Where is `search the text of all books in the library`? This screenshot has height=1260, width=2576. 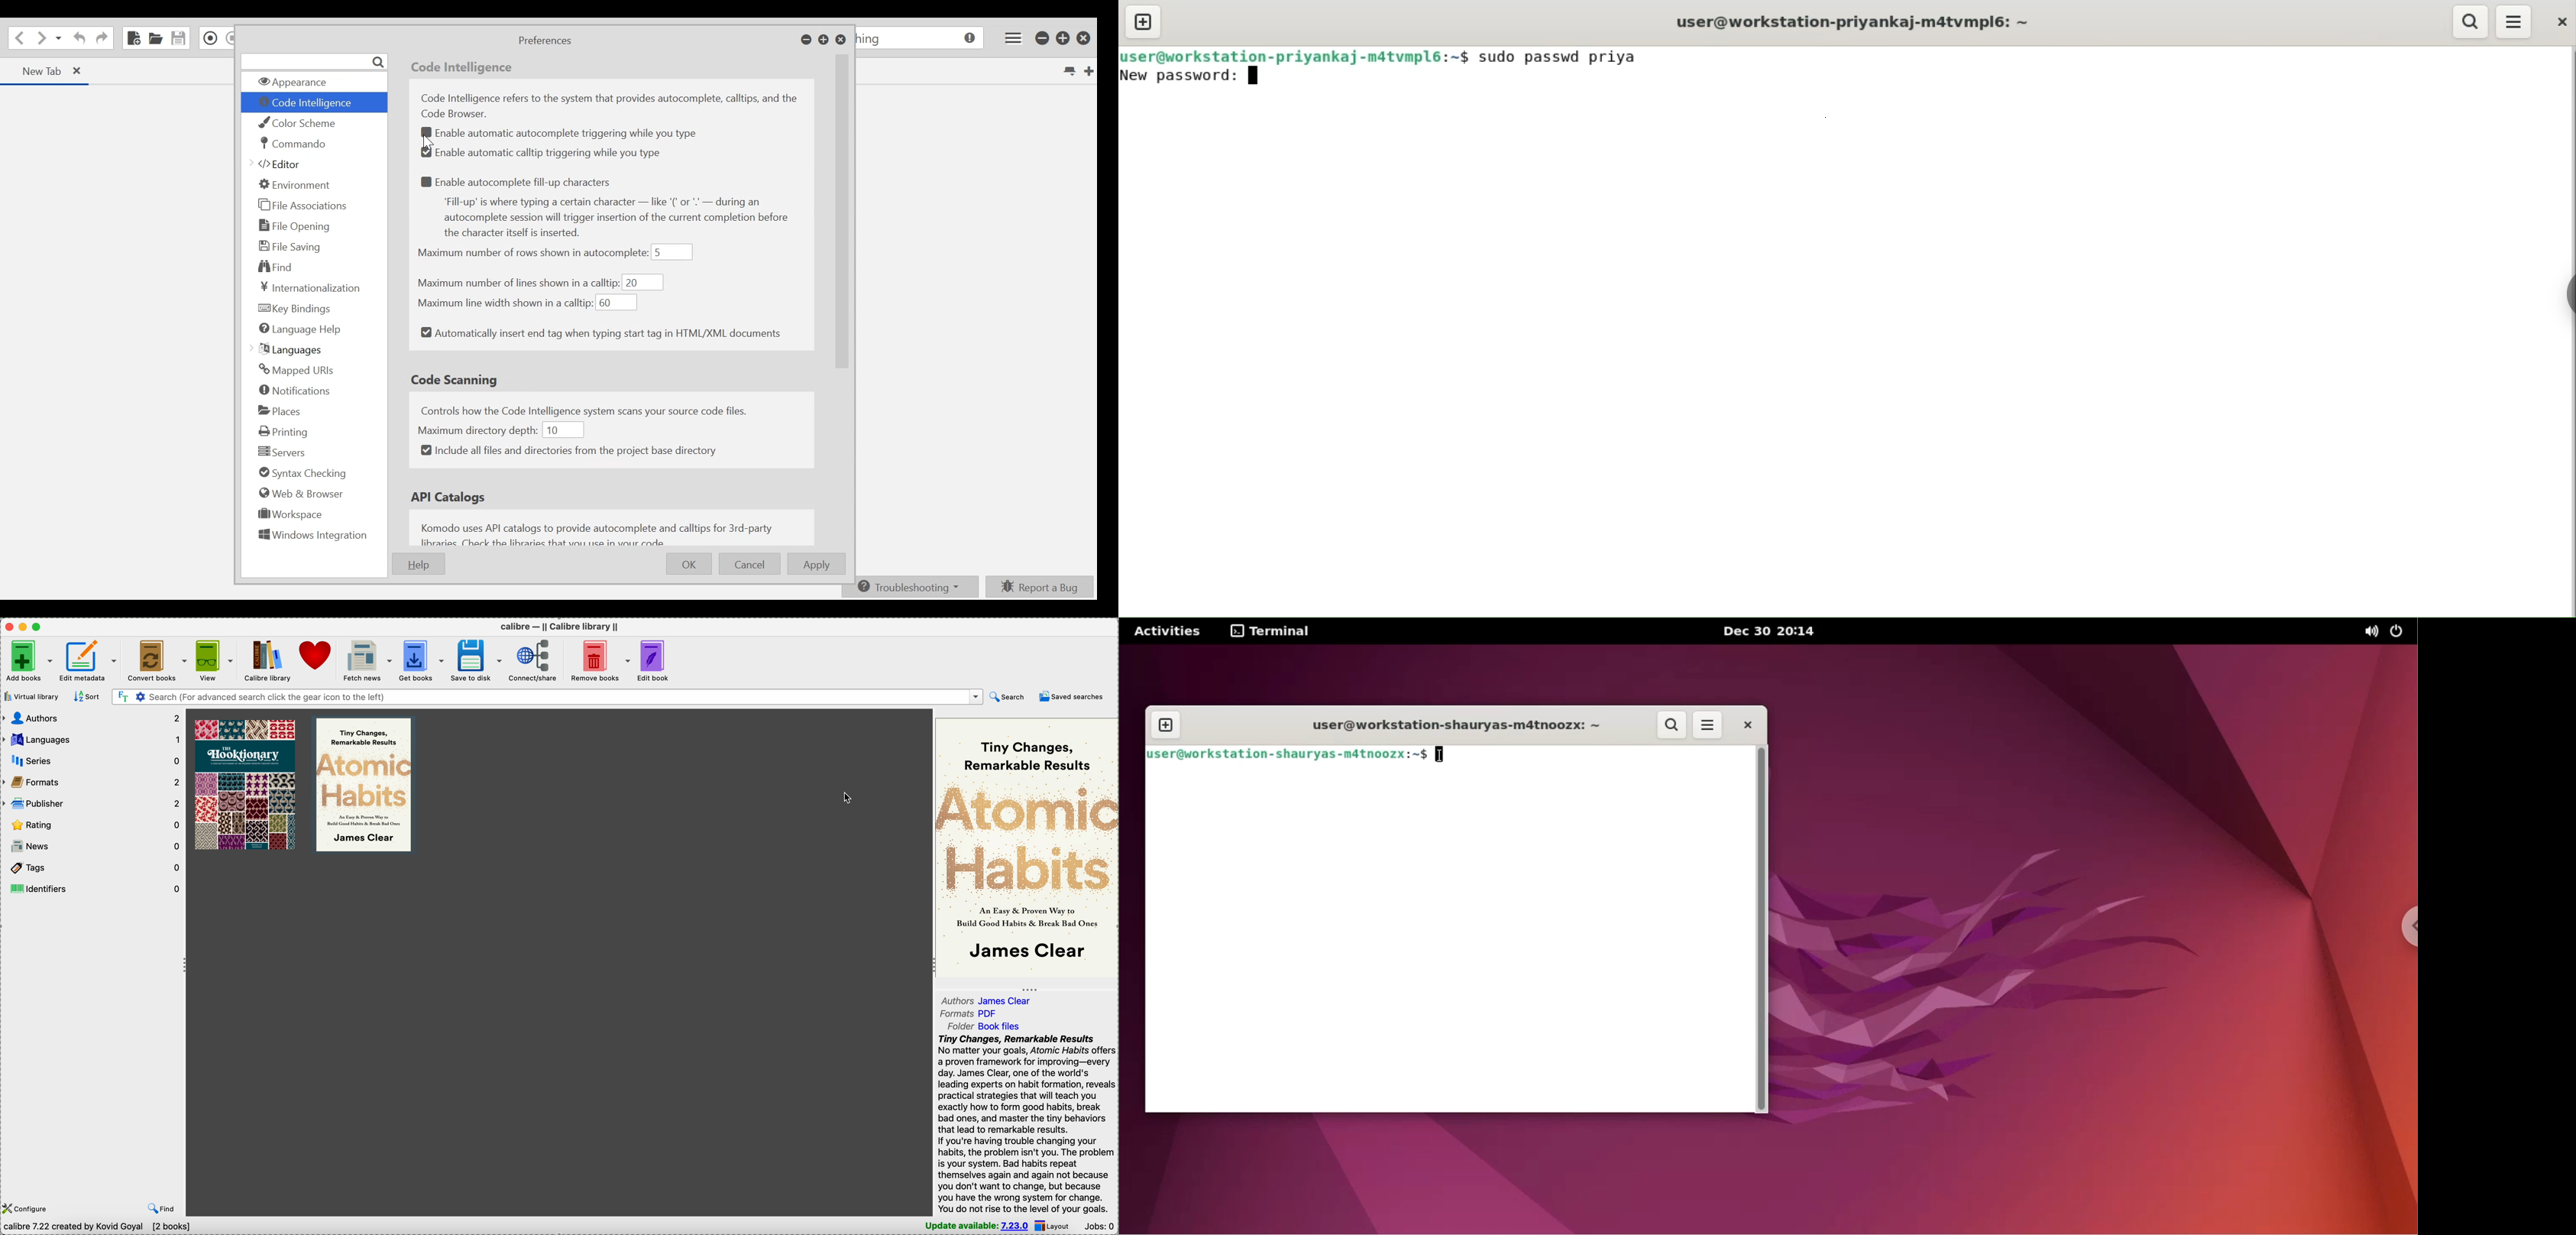 search the text of all books in the library is located at coordinates (122, 696).